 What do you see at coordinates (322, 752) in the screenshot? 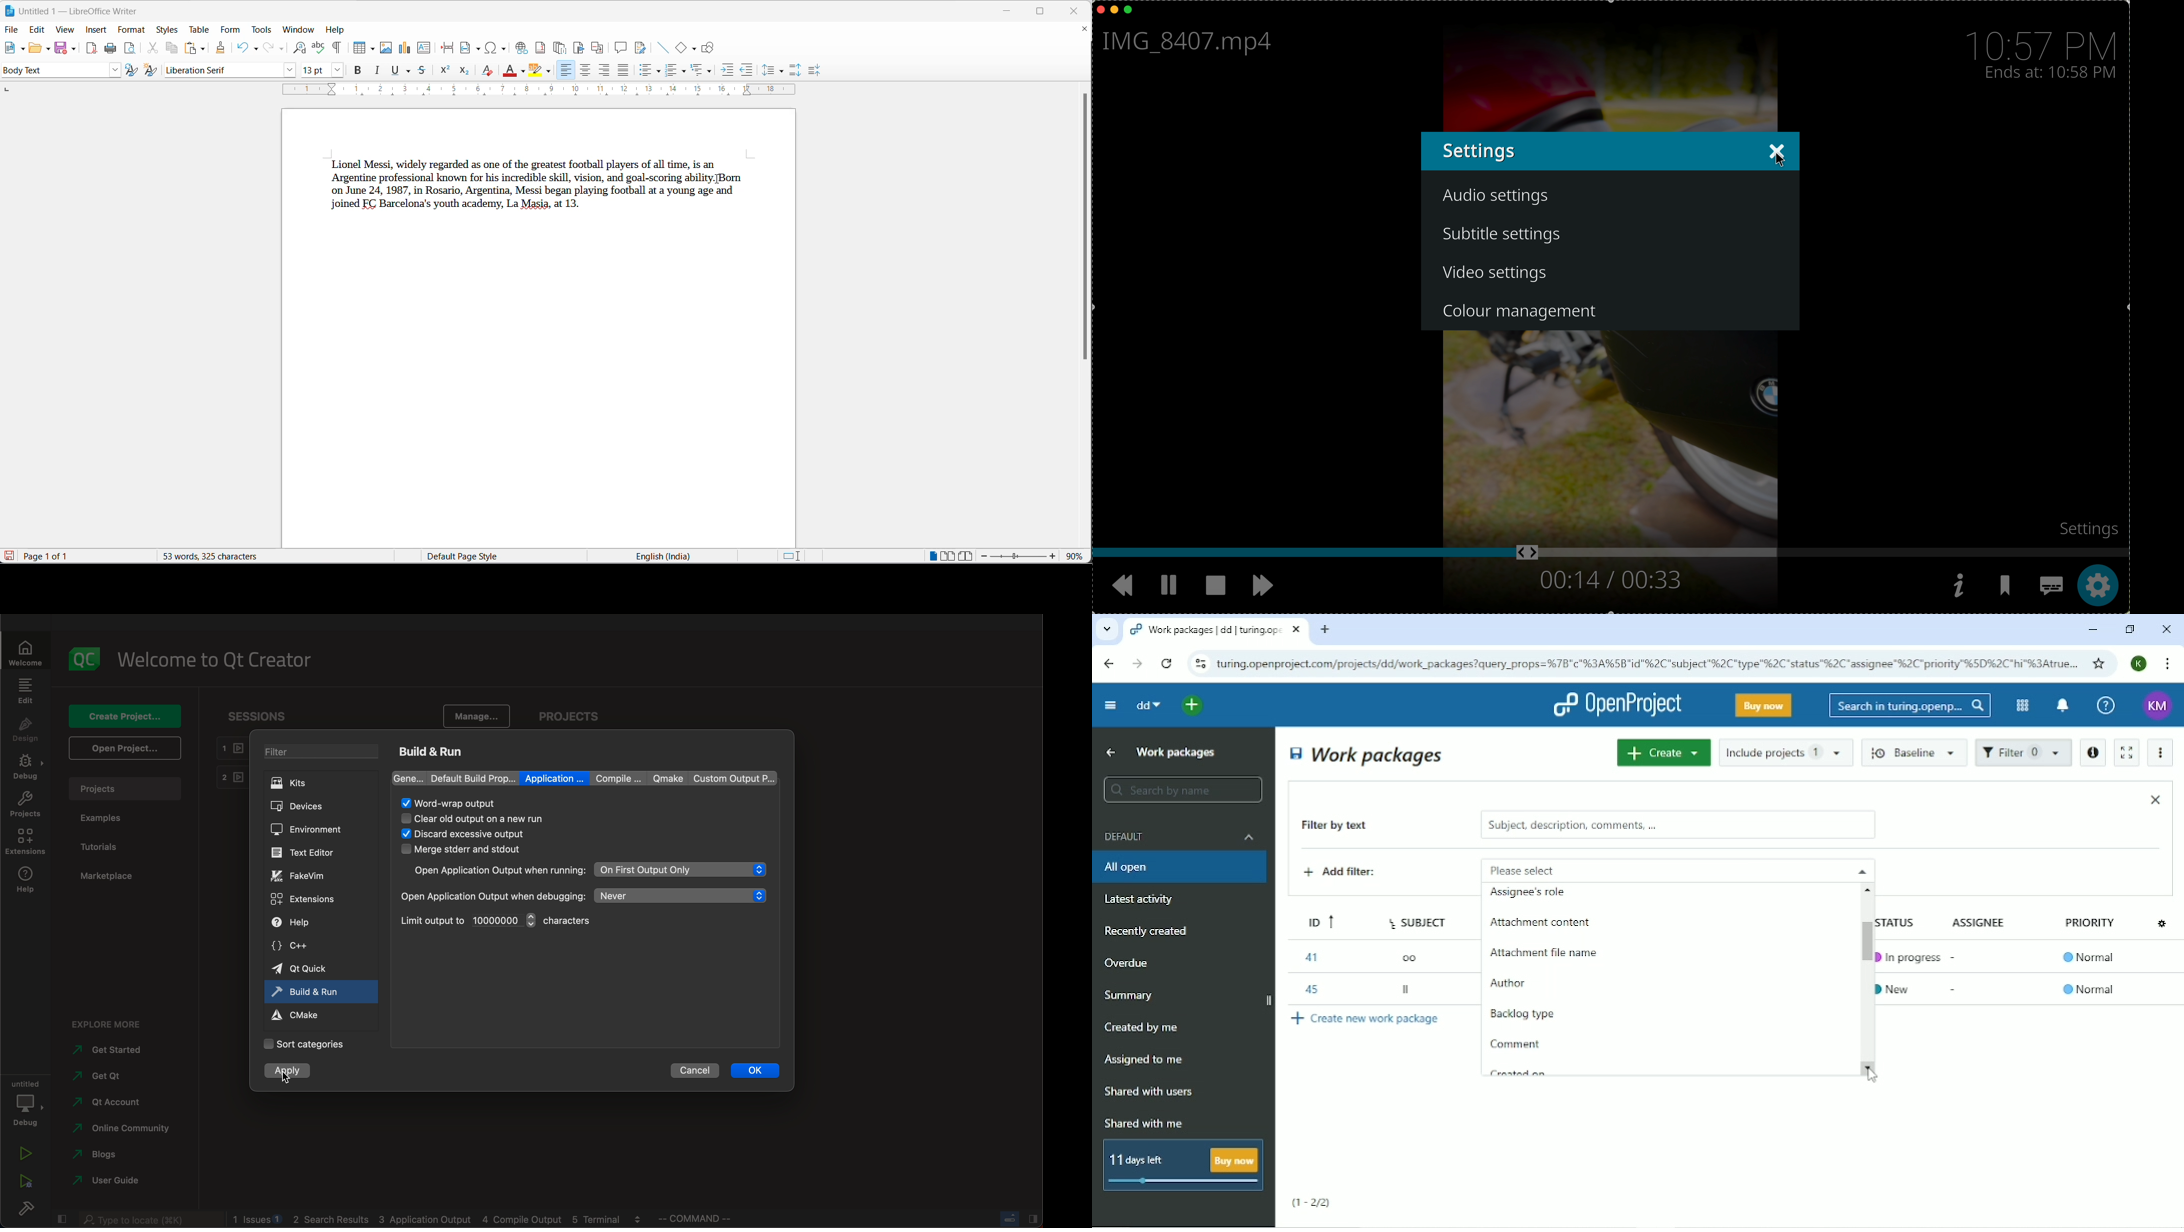
I see `filters` at bounding box center [322, 752].